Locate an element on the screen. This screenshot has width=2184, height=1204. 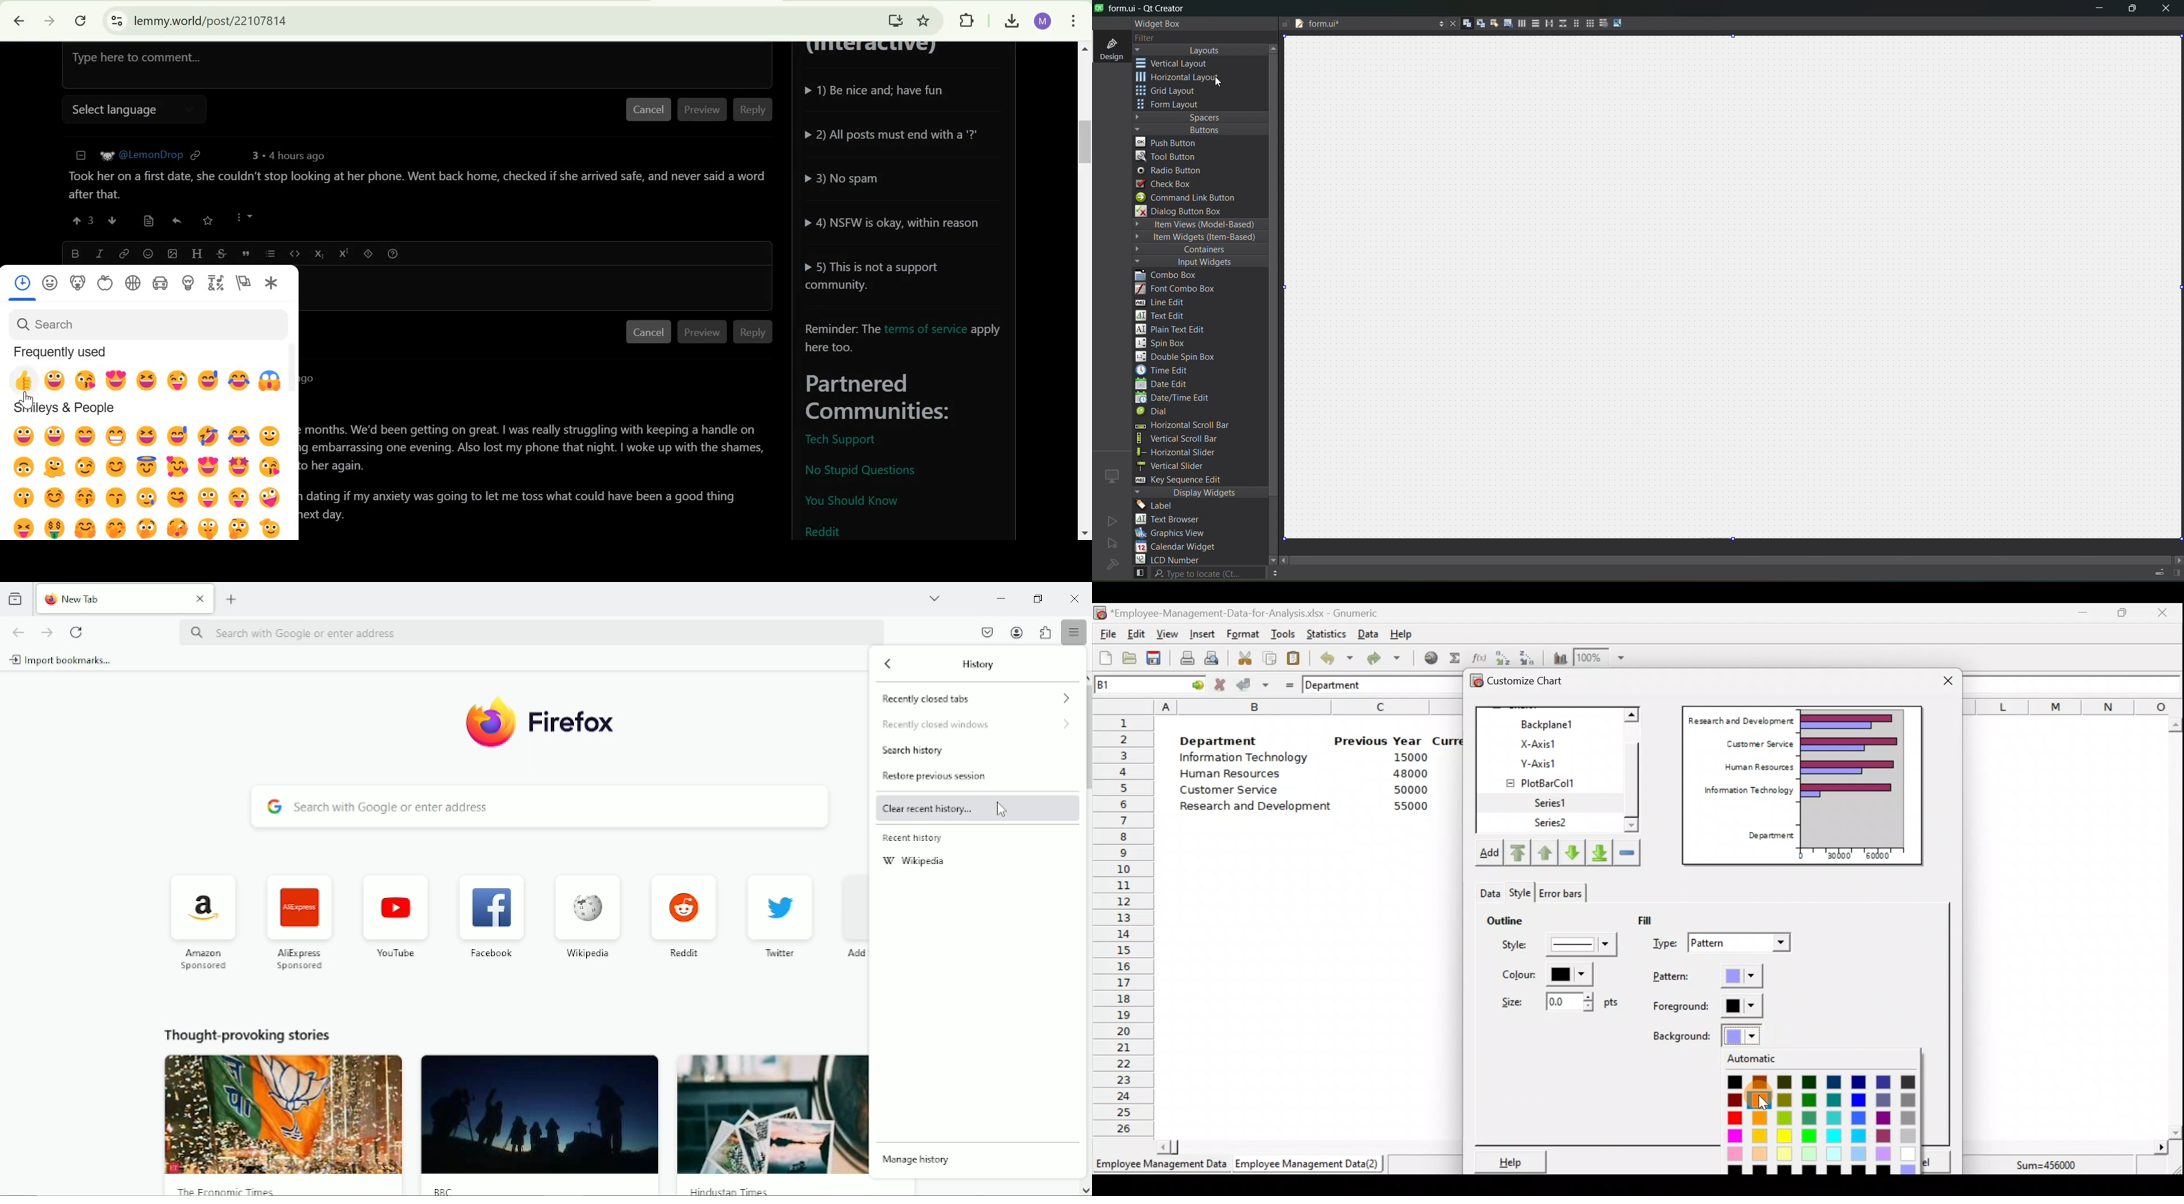
Thought provoking stories is located at coordinates (248, 1033).